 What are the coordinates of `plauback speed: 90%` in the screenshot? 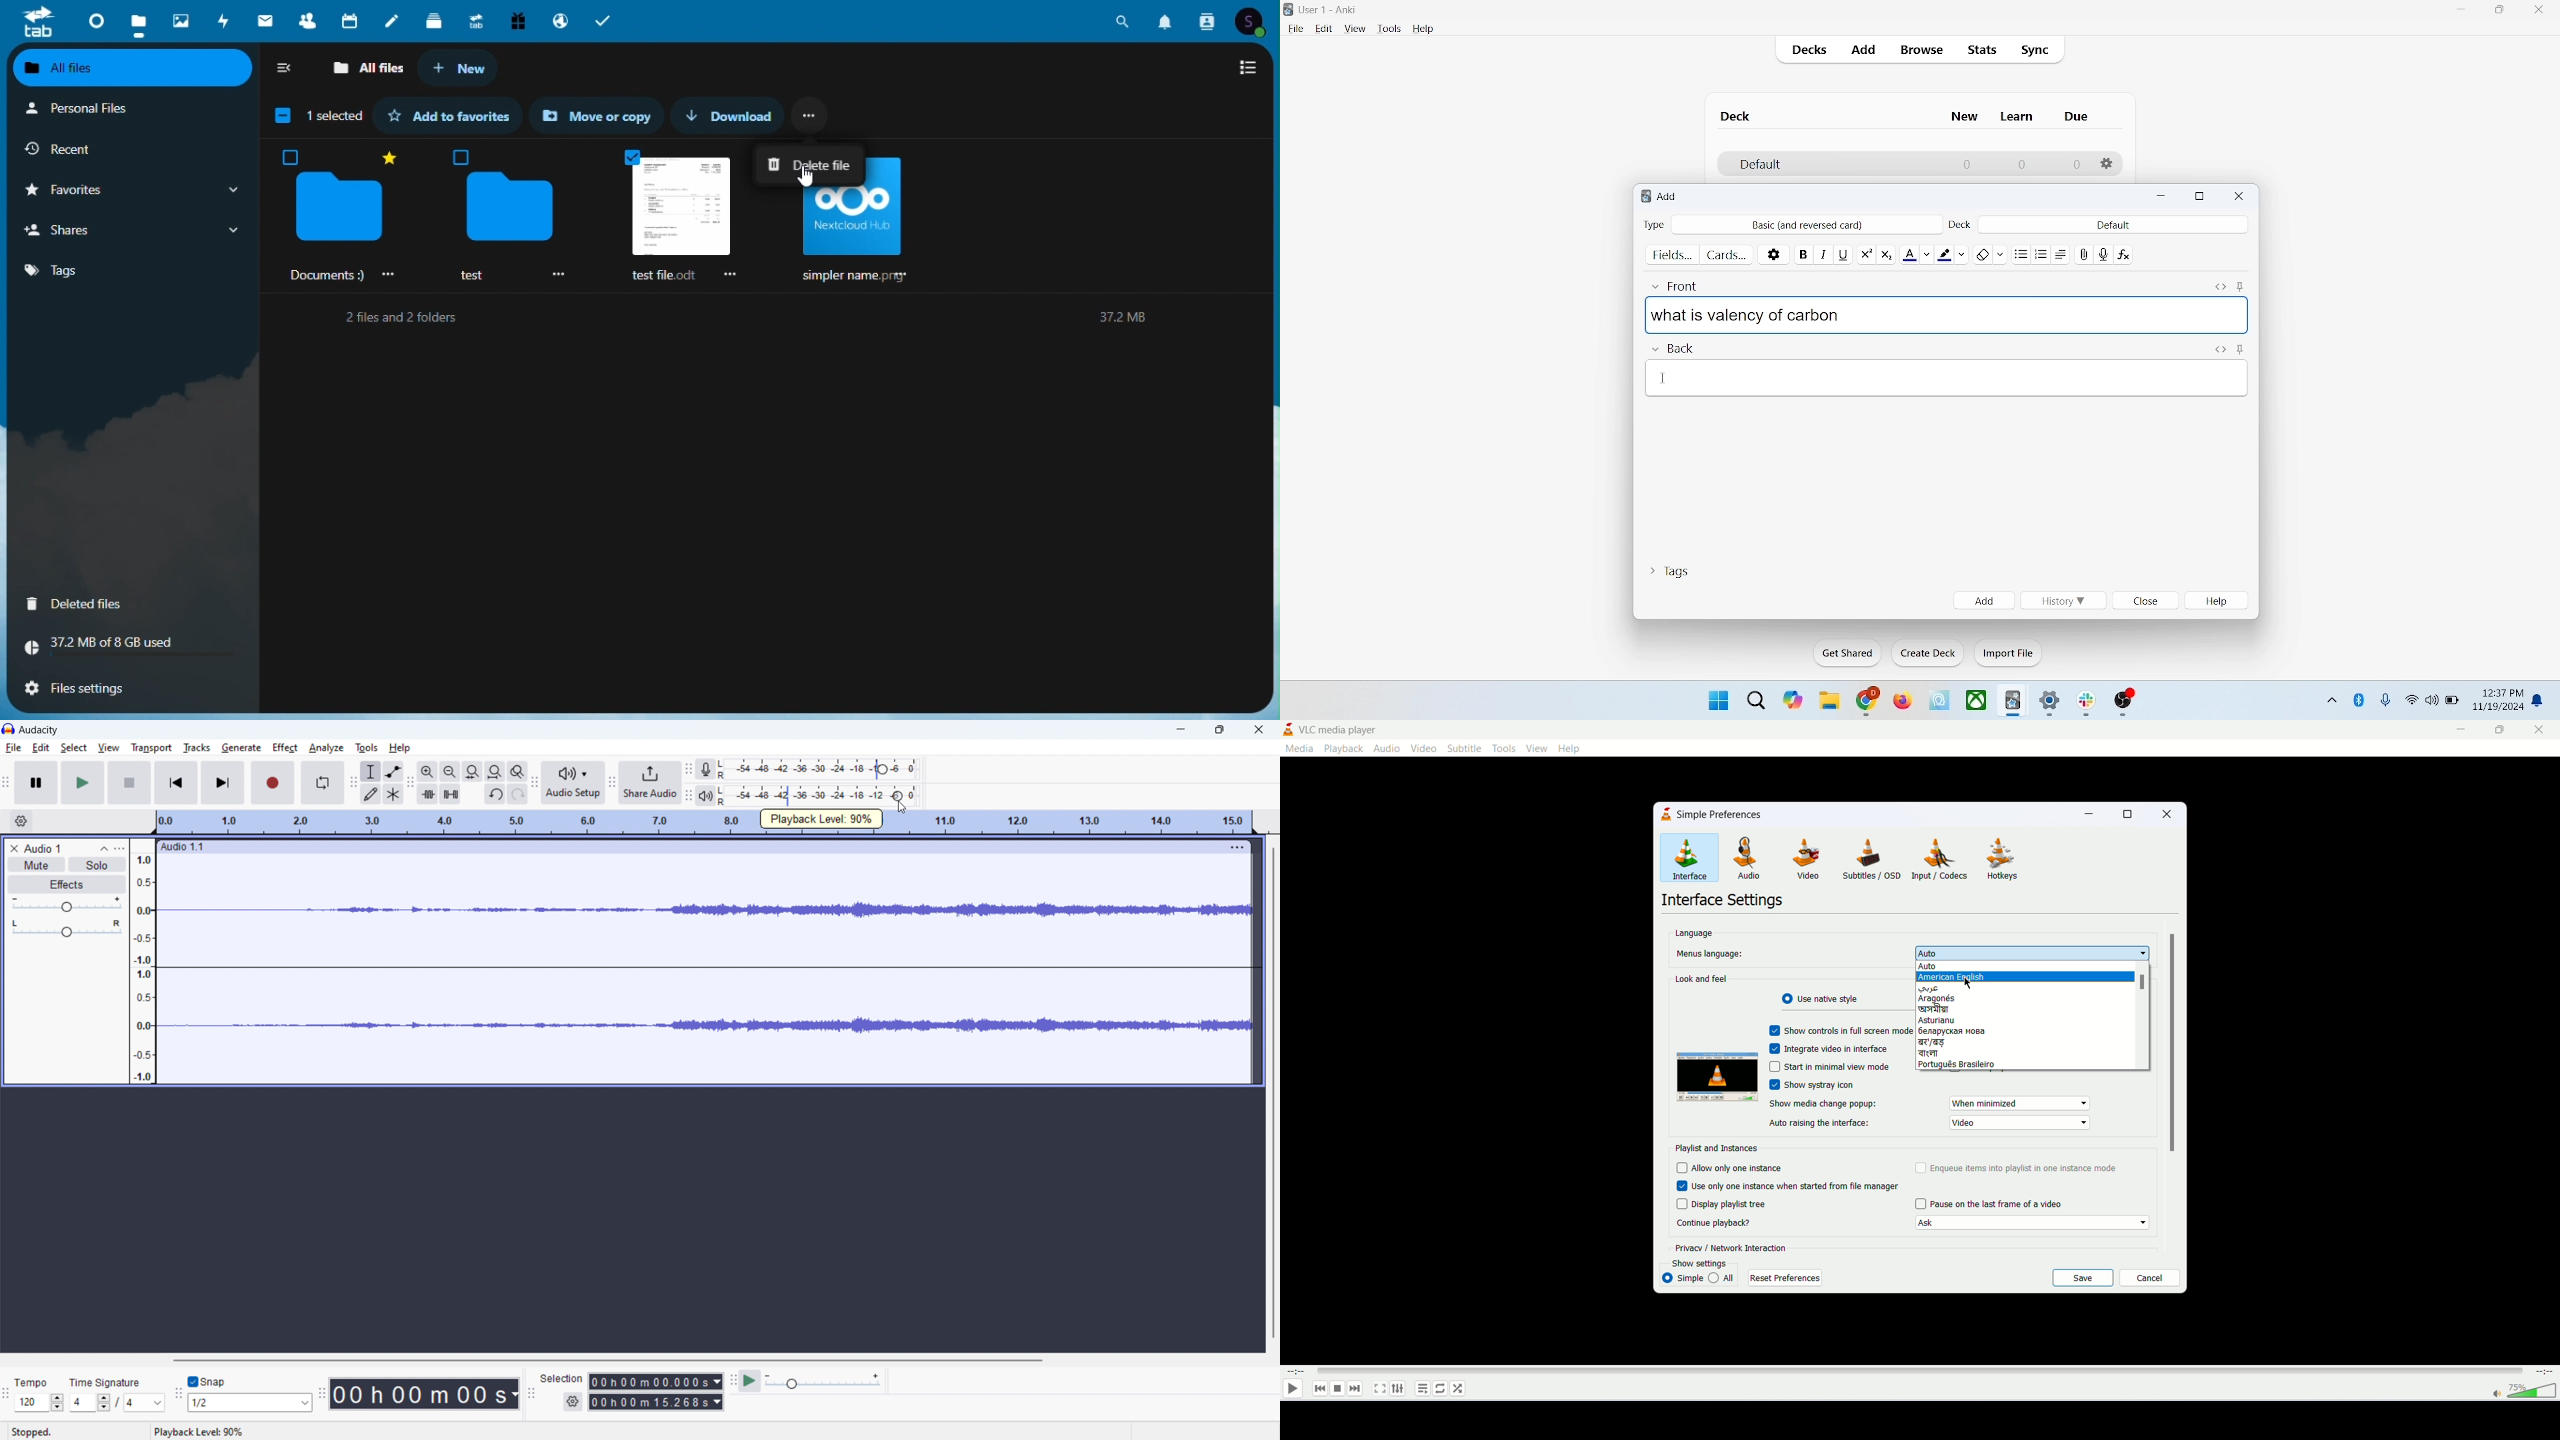 It's located at (822, 819).